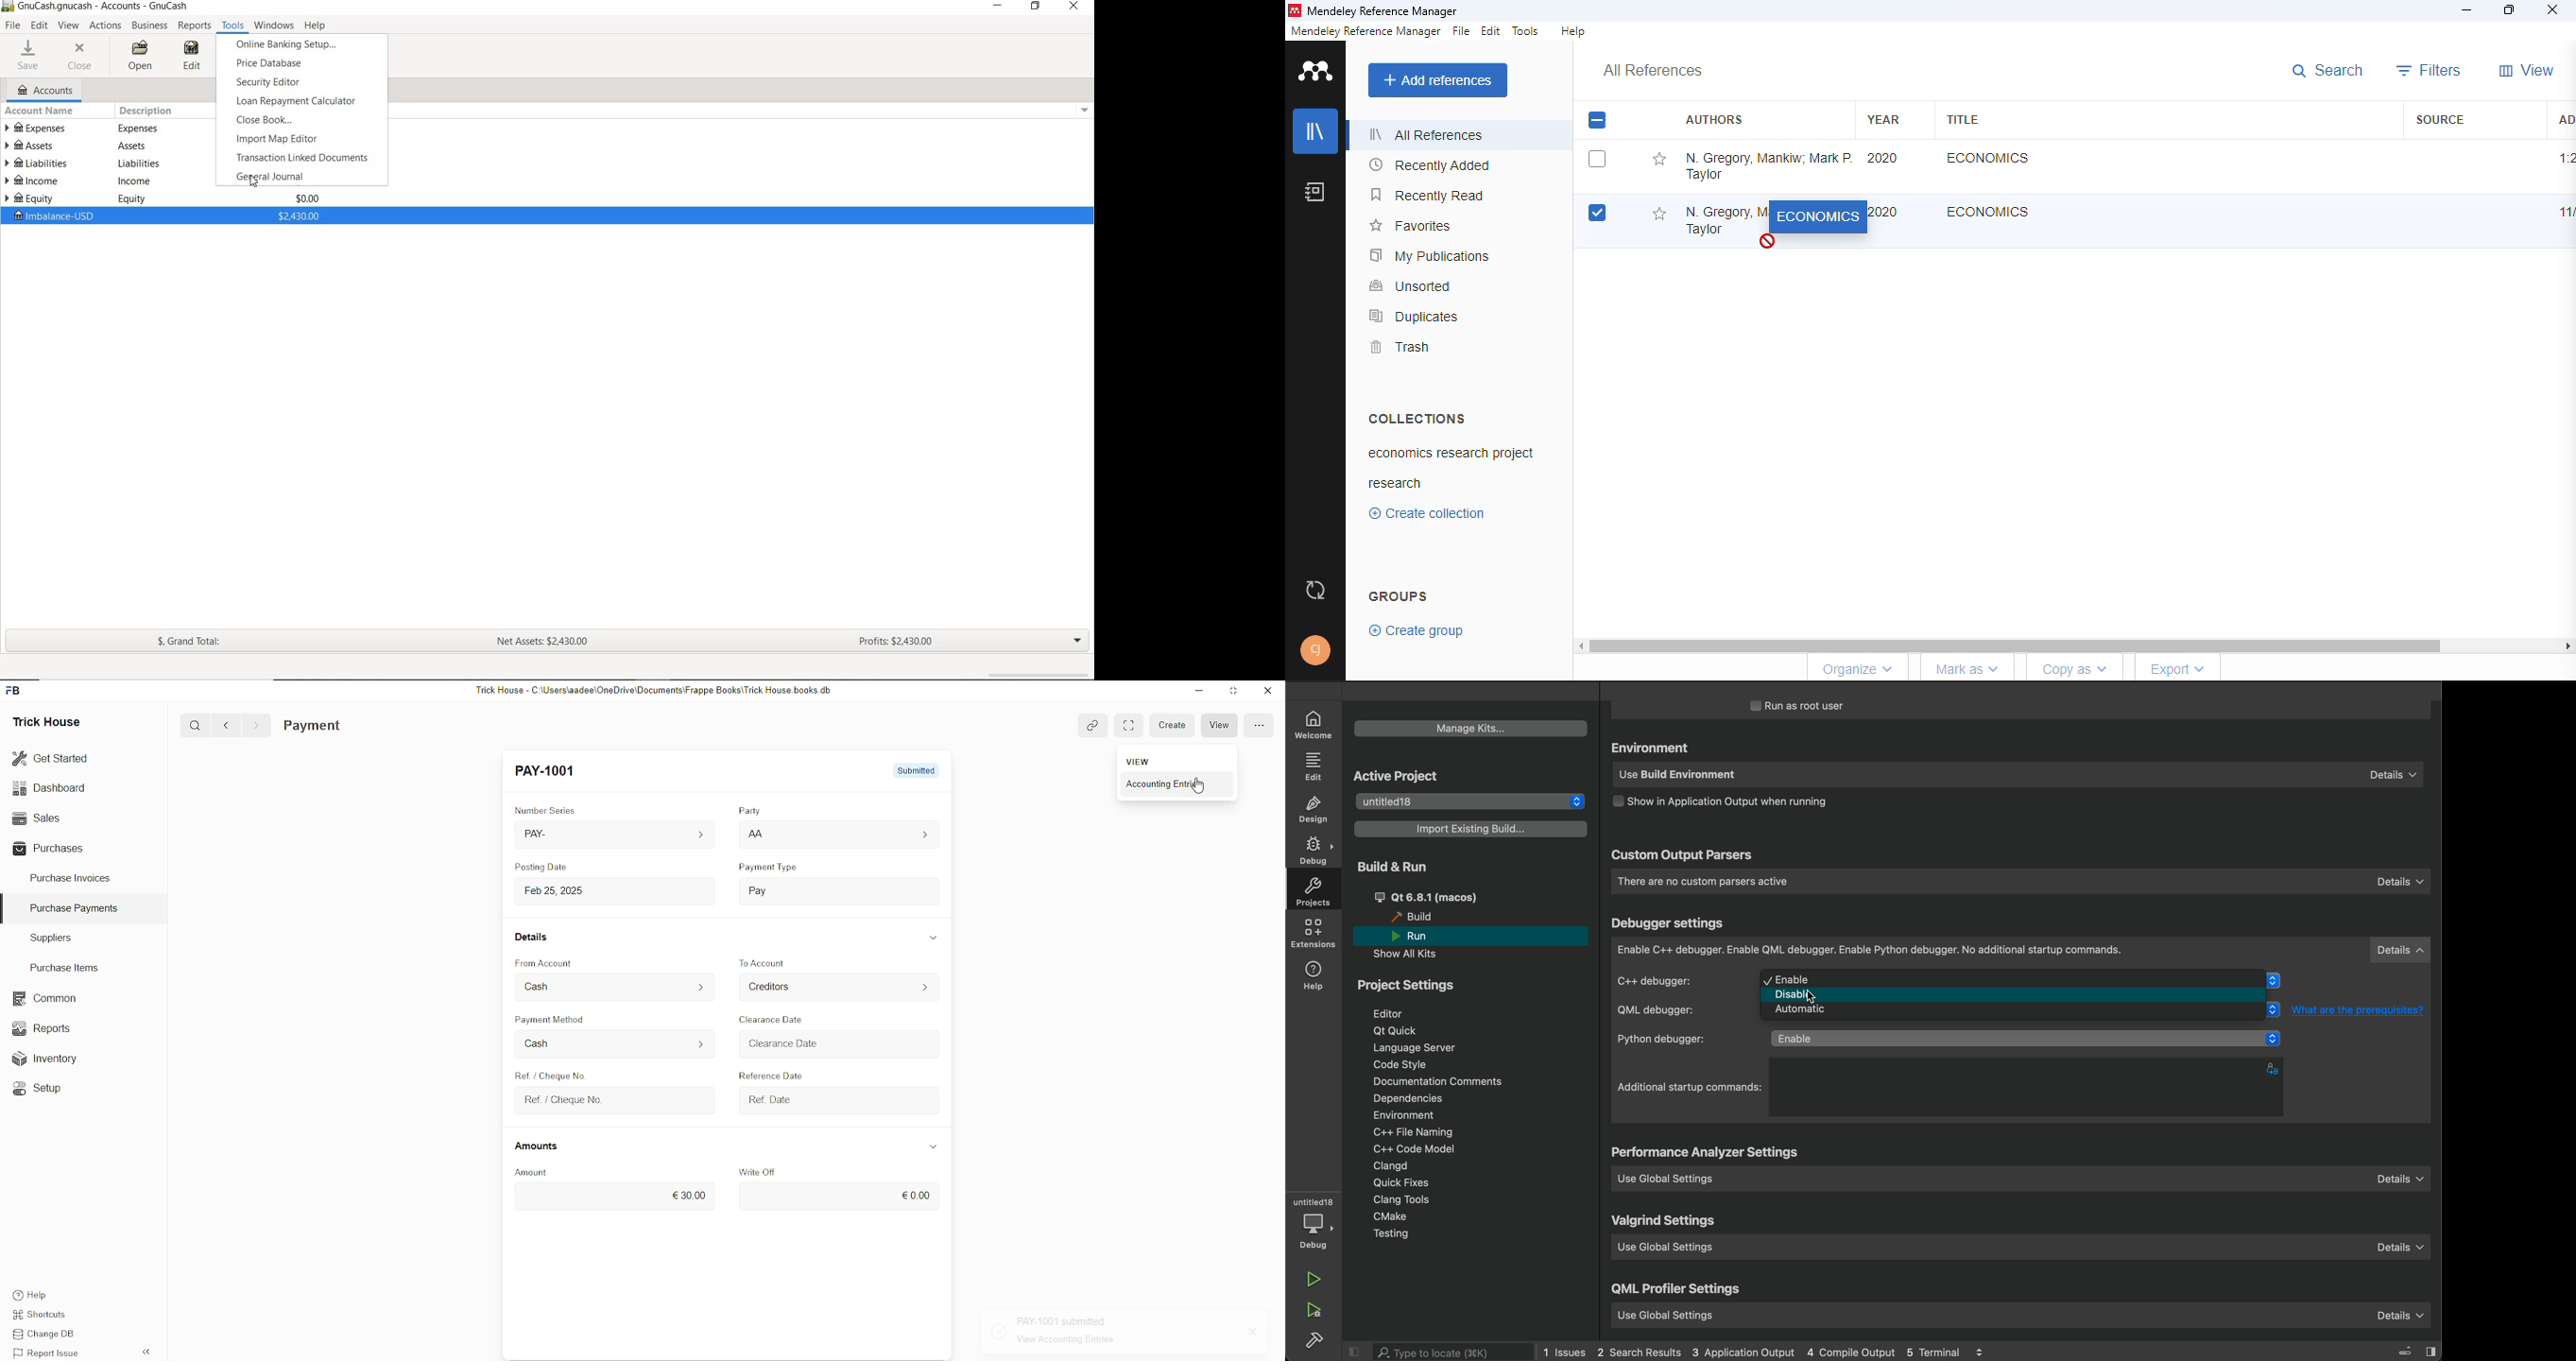 The image size is (2576, 1372). Describe the element at coordinates (1268, 691) in the screenshot. I see `close` at that location.